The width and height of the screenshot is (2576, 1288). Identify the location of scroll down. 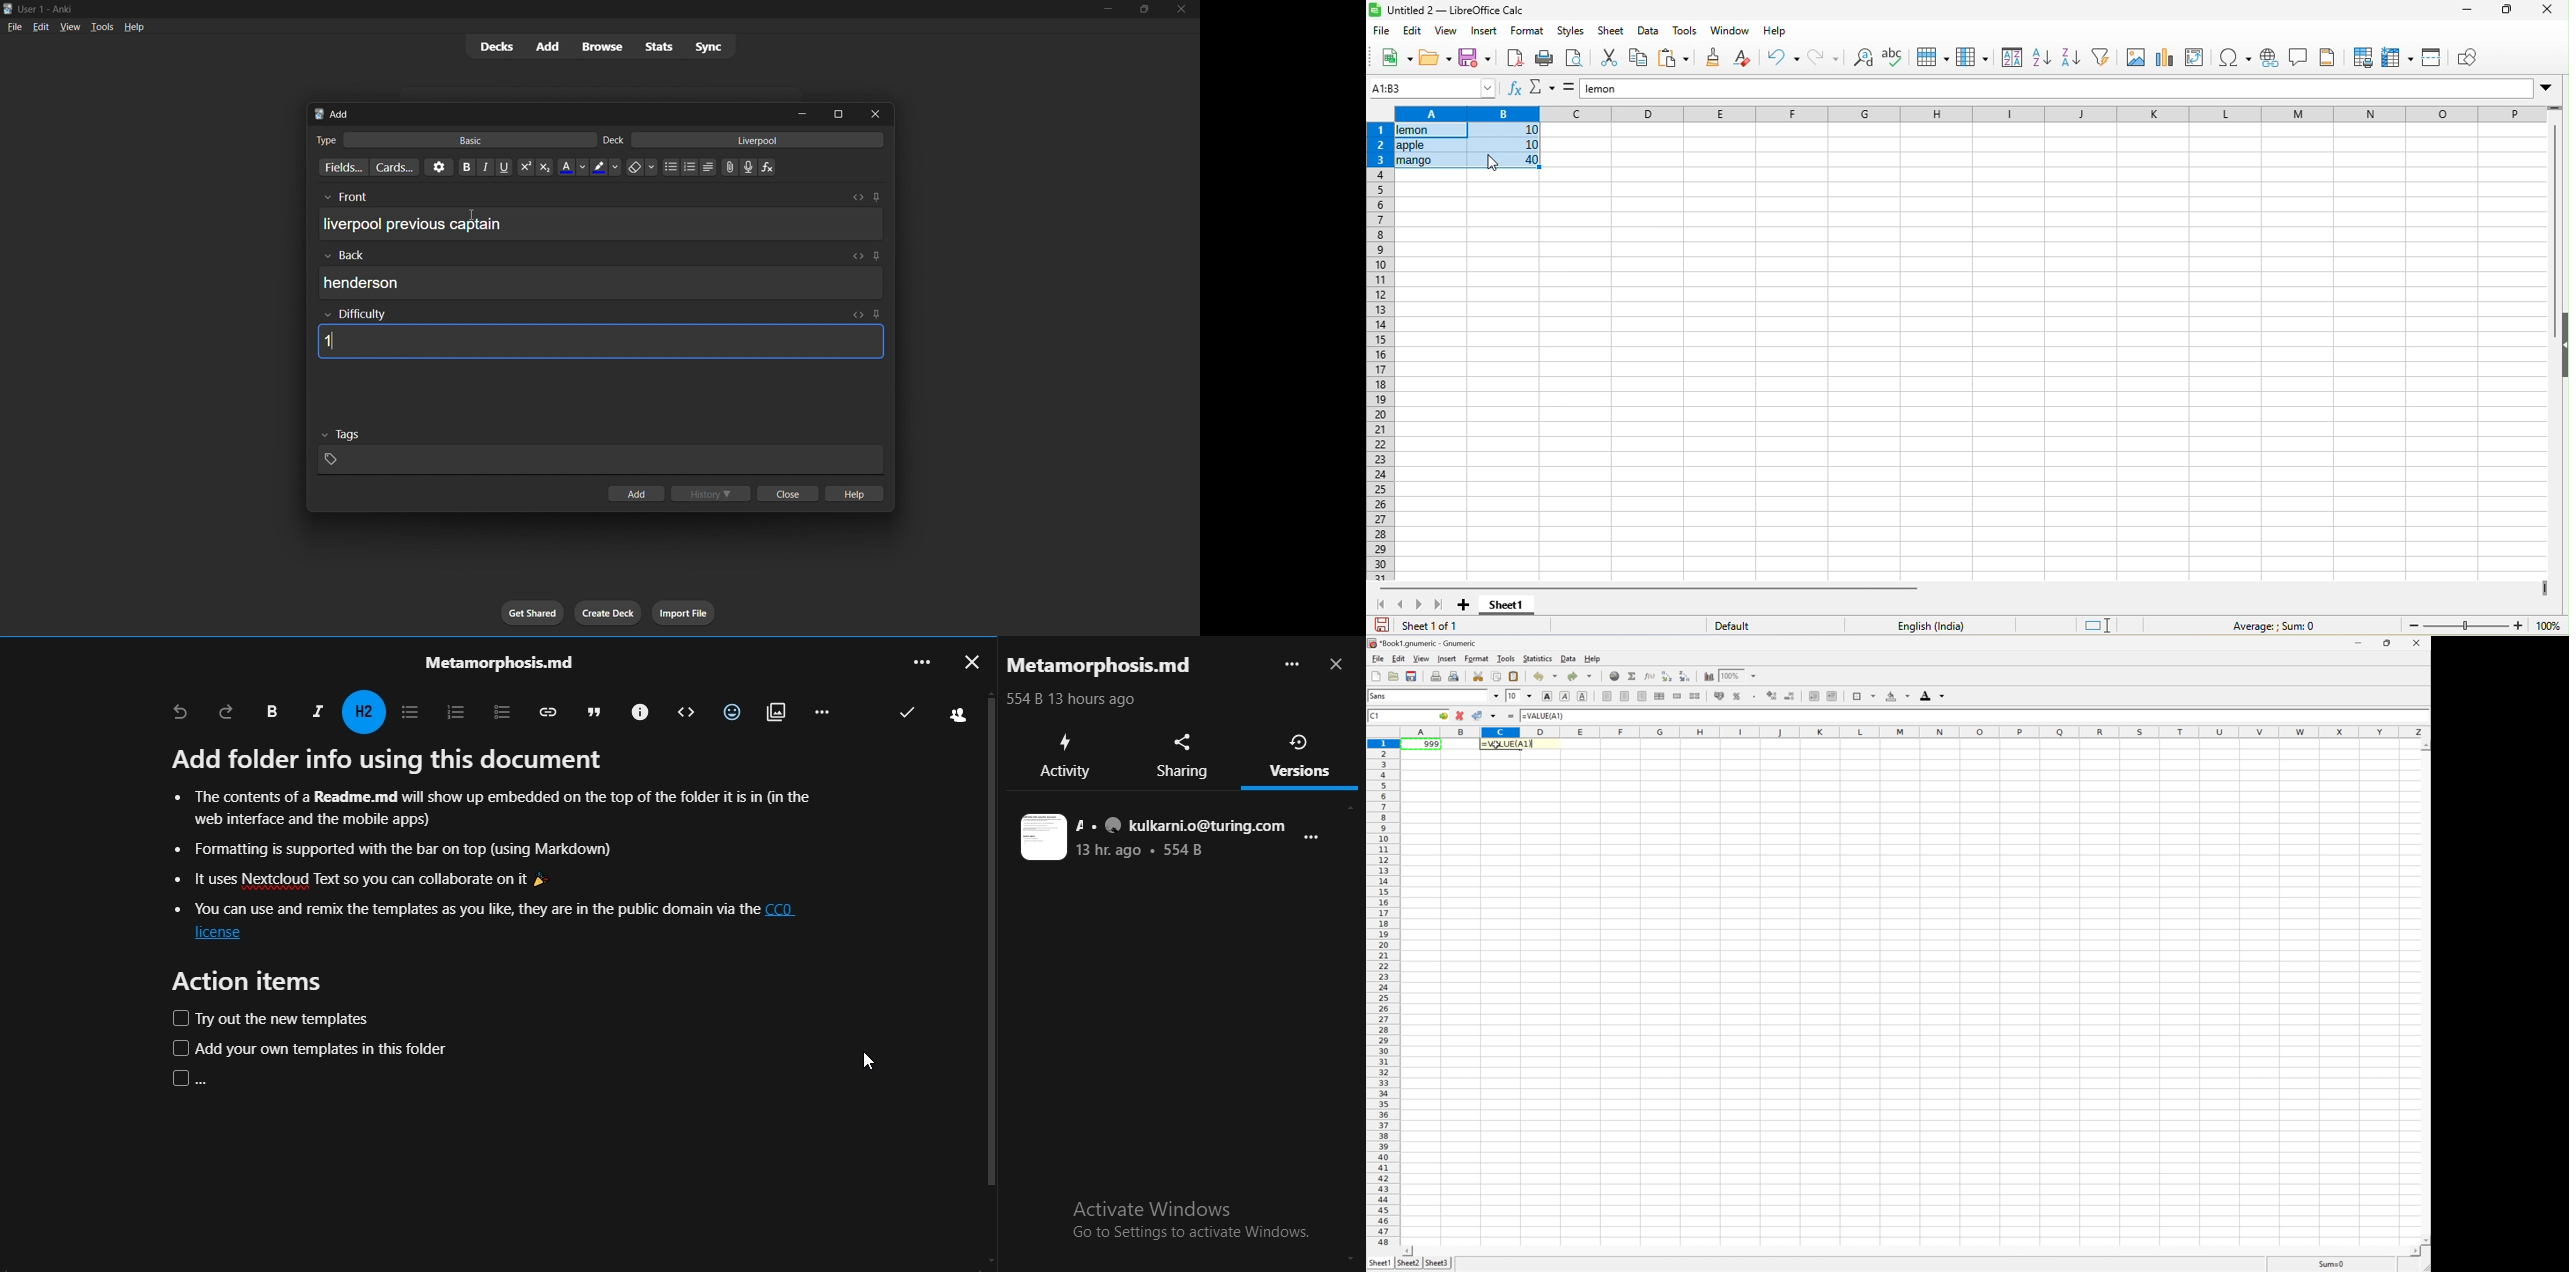
(2425, 1241).